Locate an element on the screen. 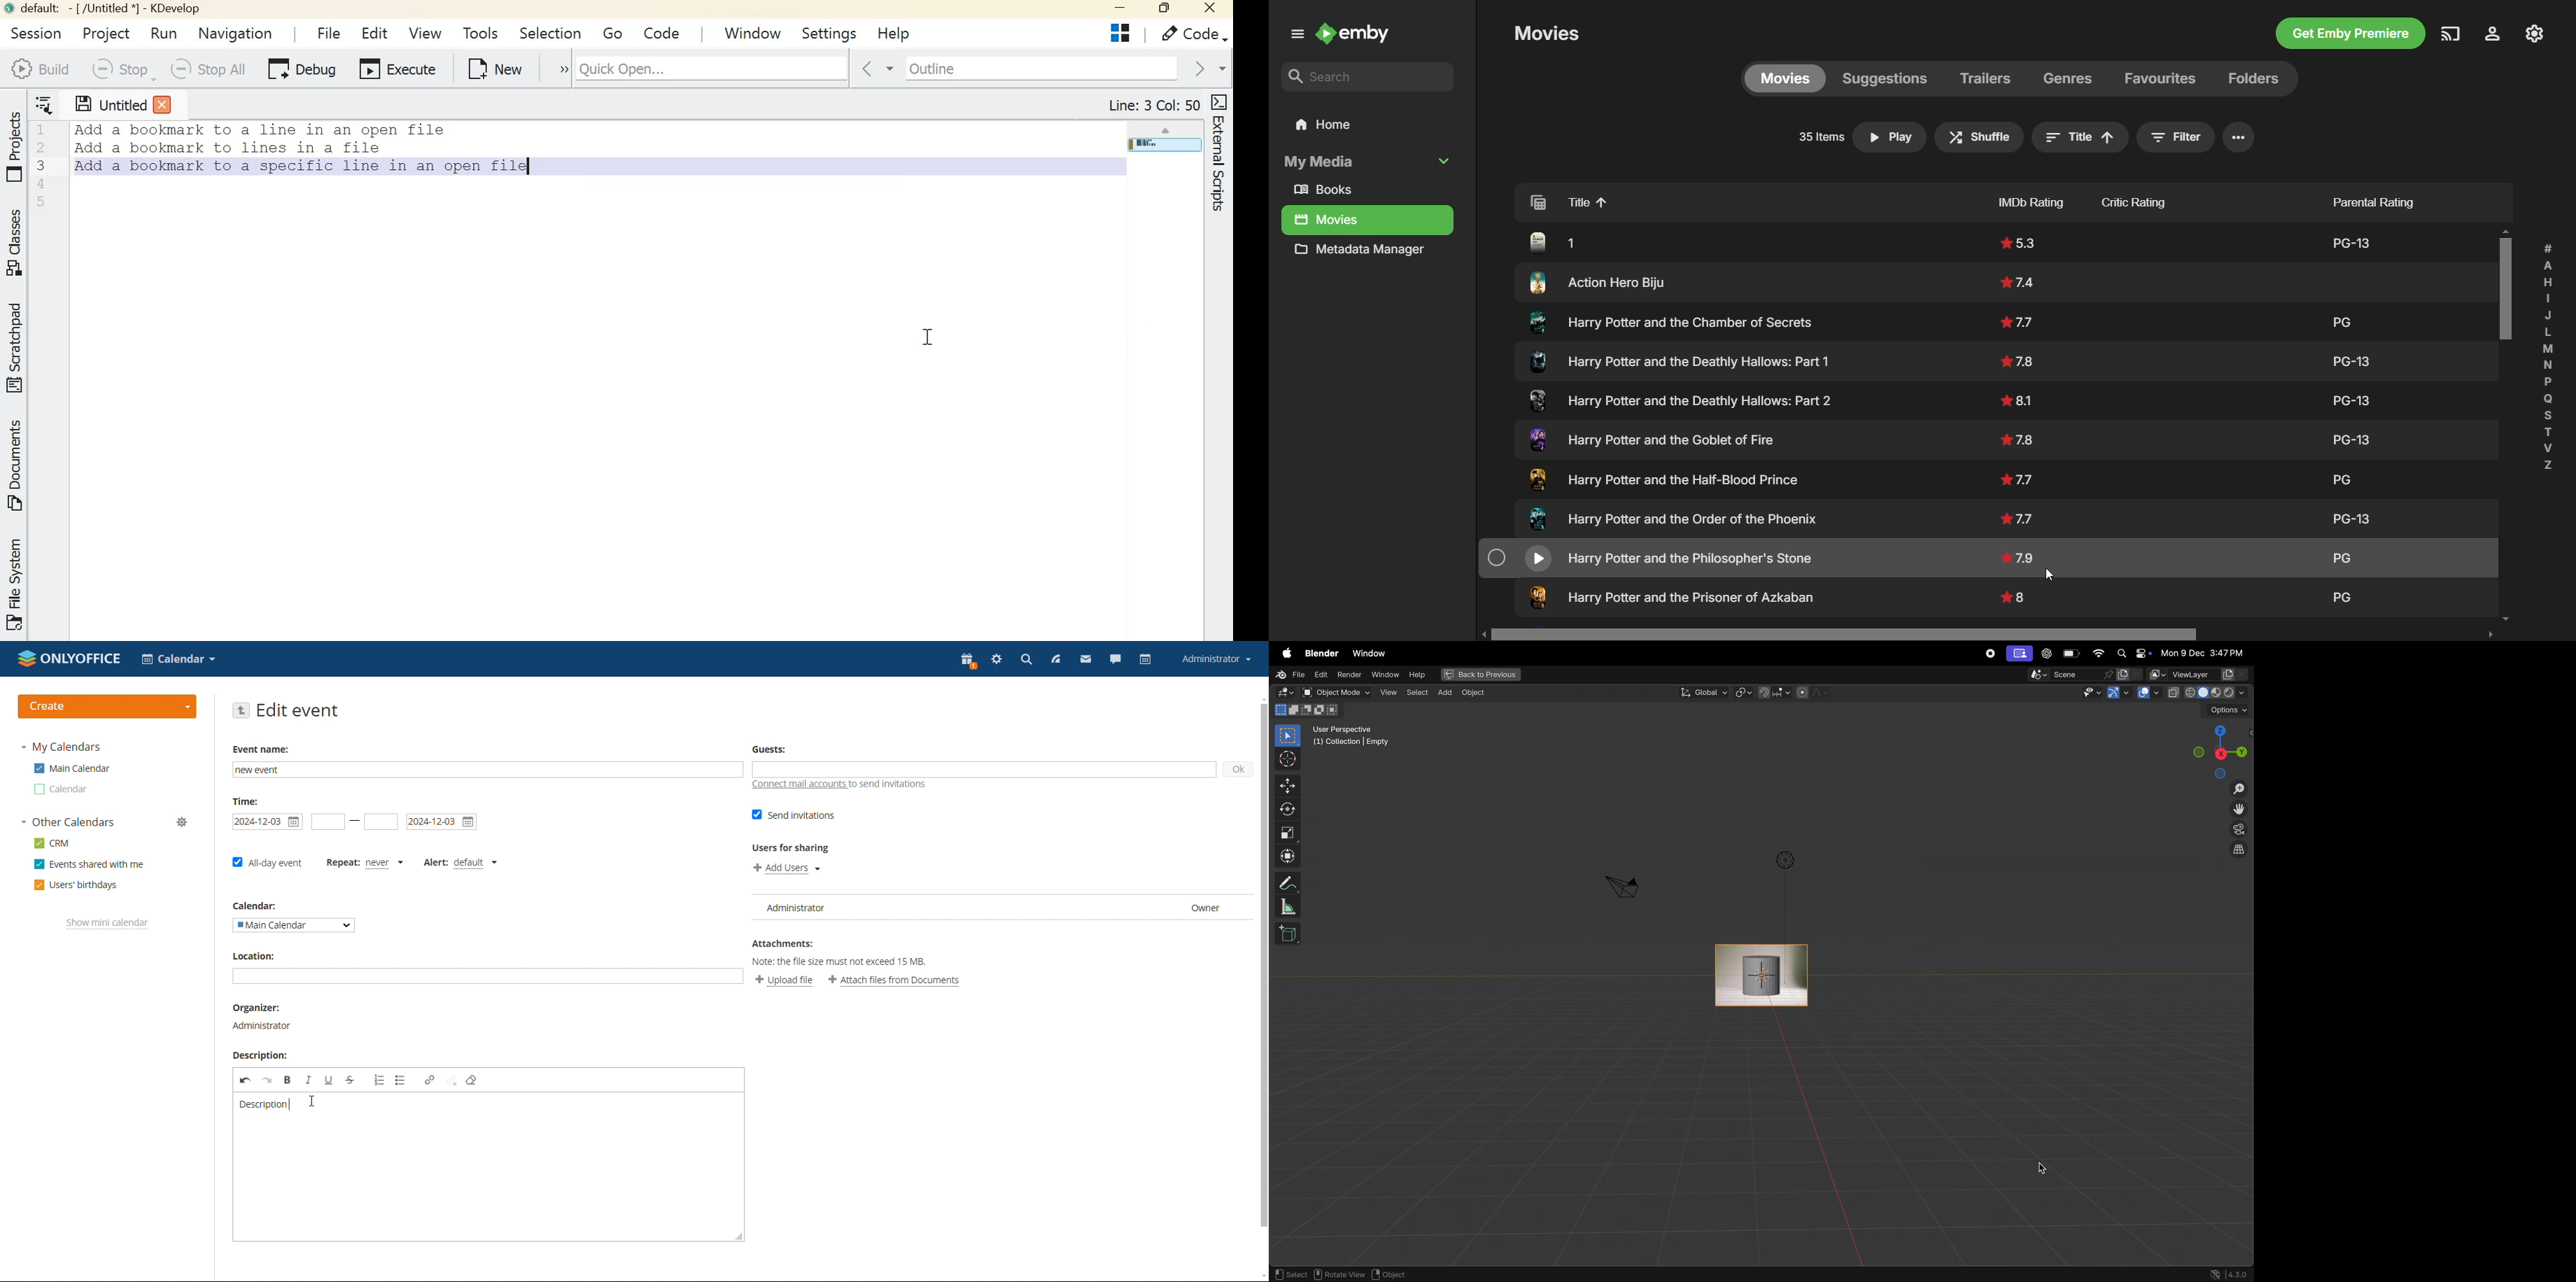  select is located at coordinates (1290, 1274).